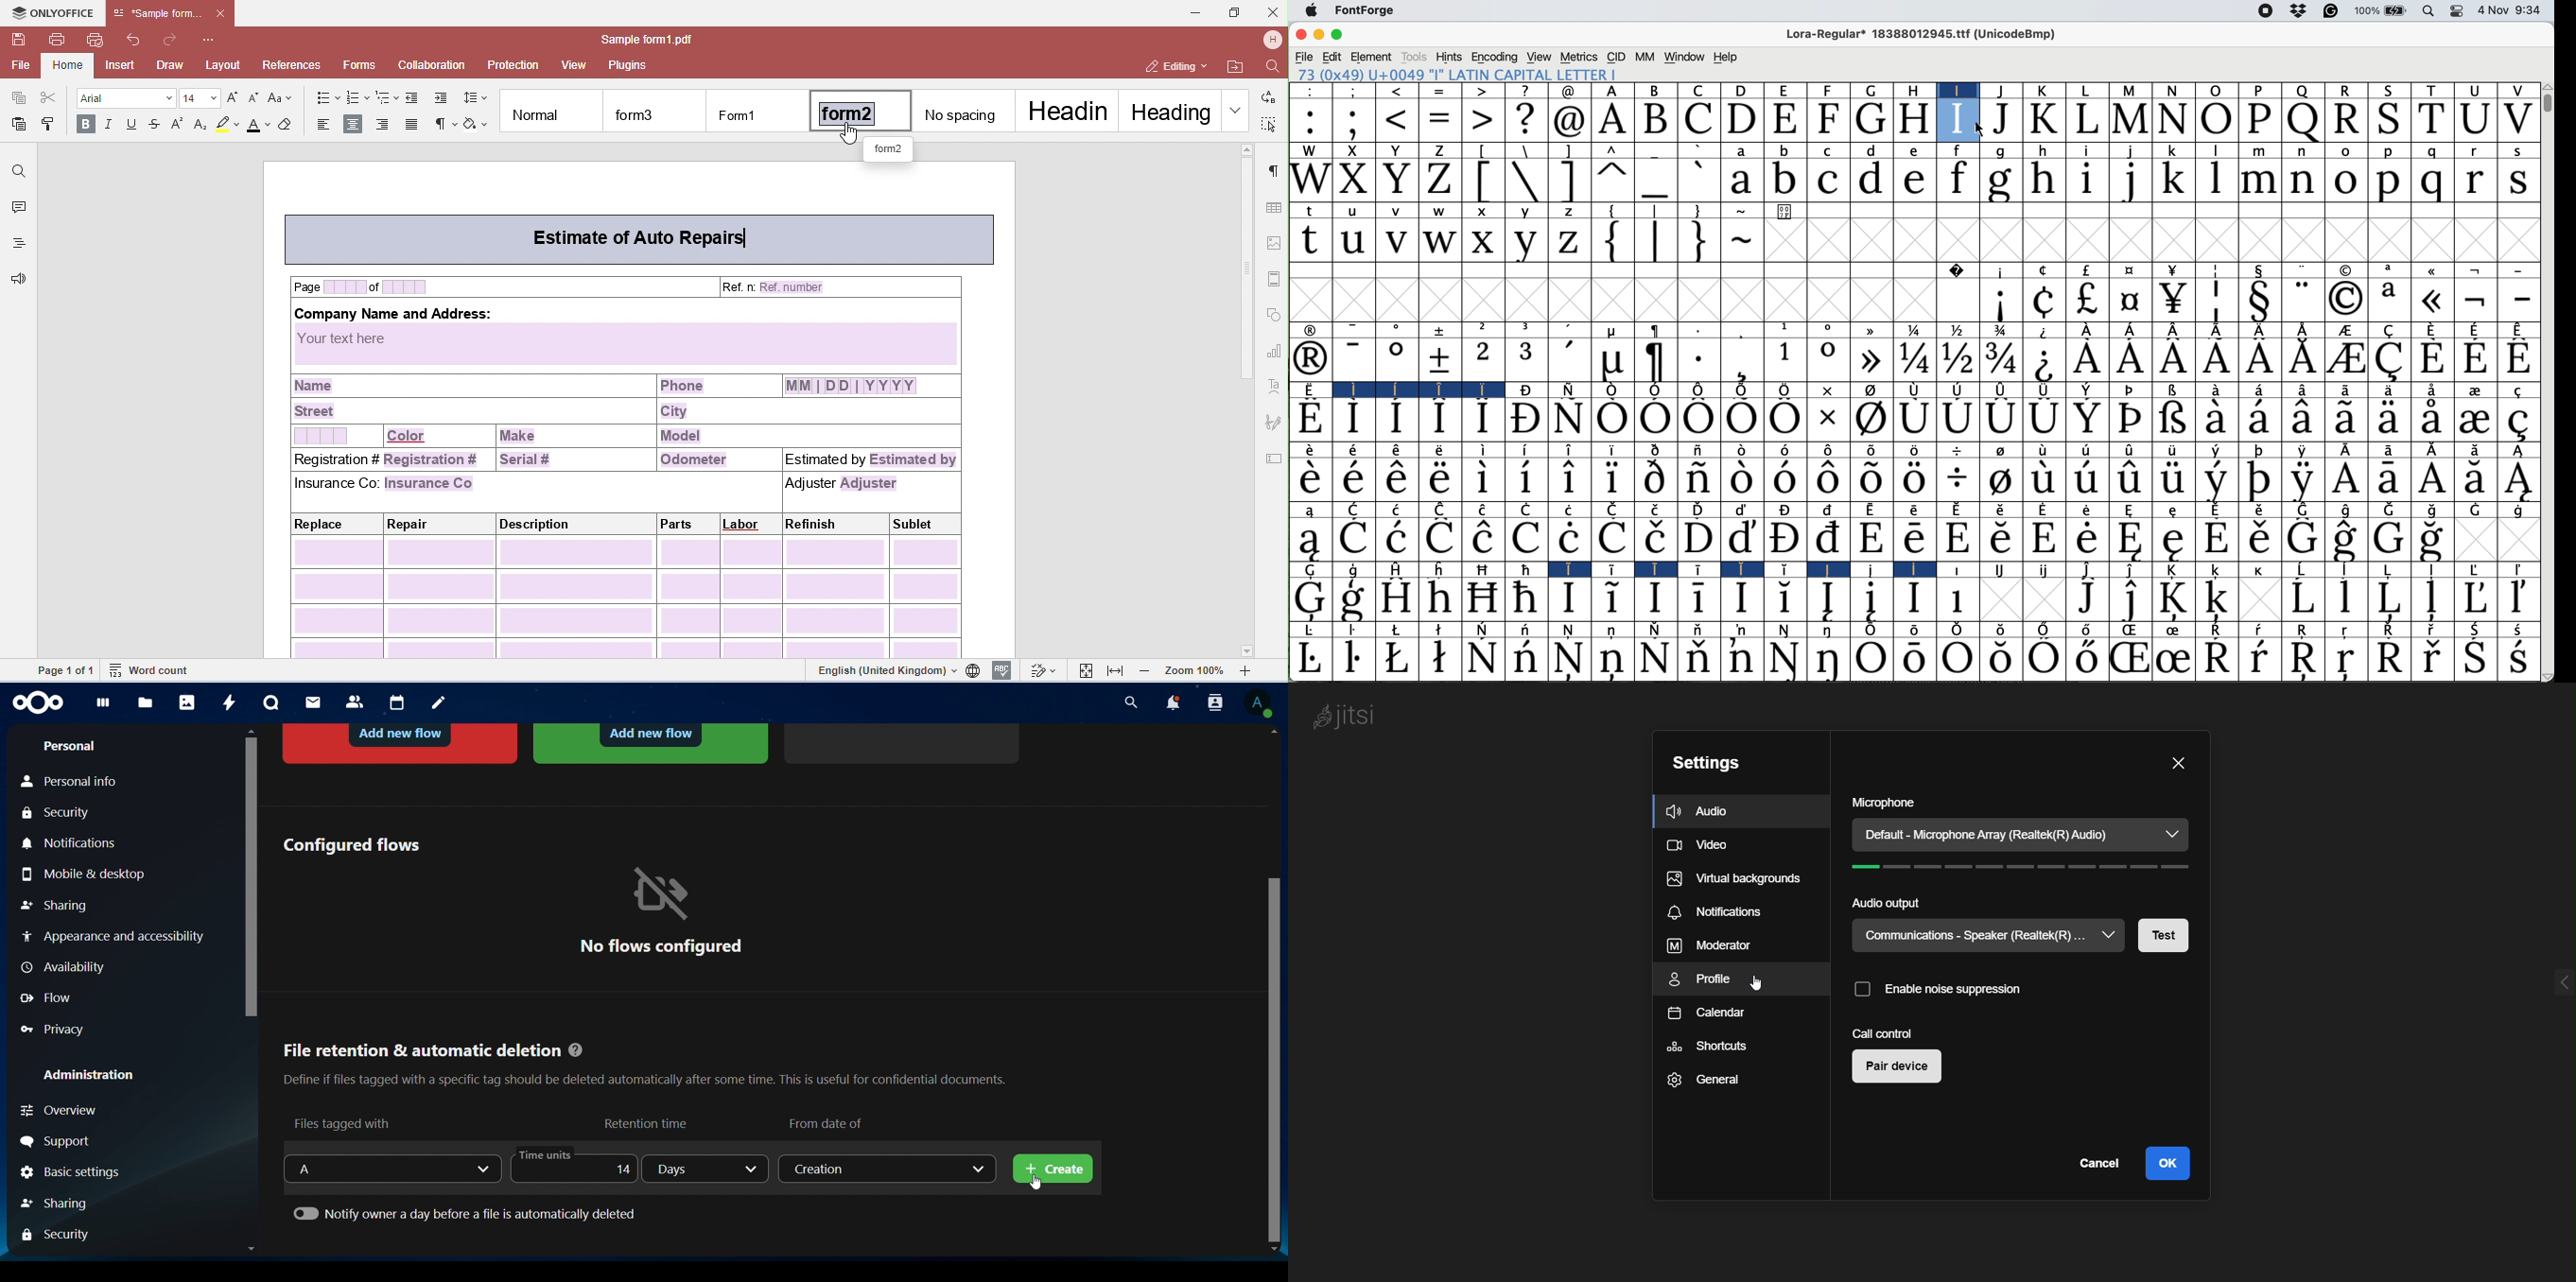 The width and height of the screenshot is (2576, 1288). Describe the element at coordinates (49, 998) in the screenshot. I see `flow` at that location.